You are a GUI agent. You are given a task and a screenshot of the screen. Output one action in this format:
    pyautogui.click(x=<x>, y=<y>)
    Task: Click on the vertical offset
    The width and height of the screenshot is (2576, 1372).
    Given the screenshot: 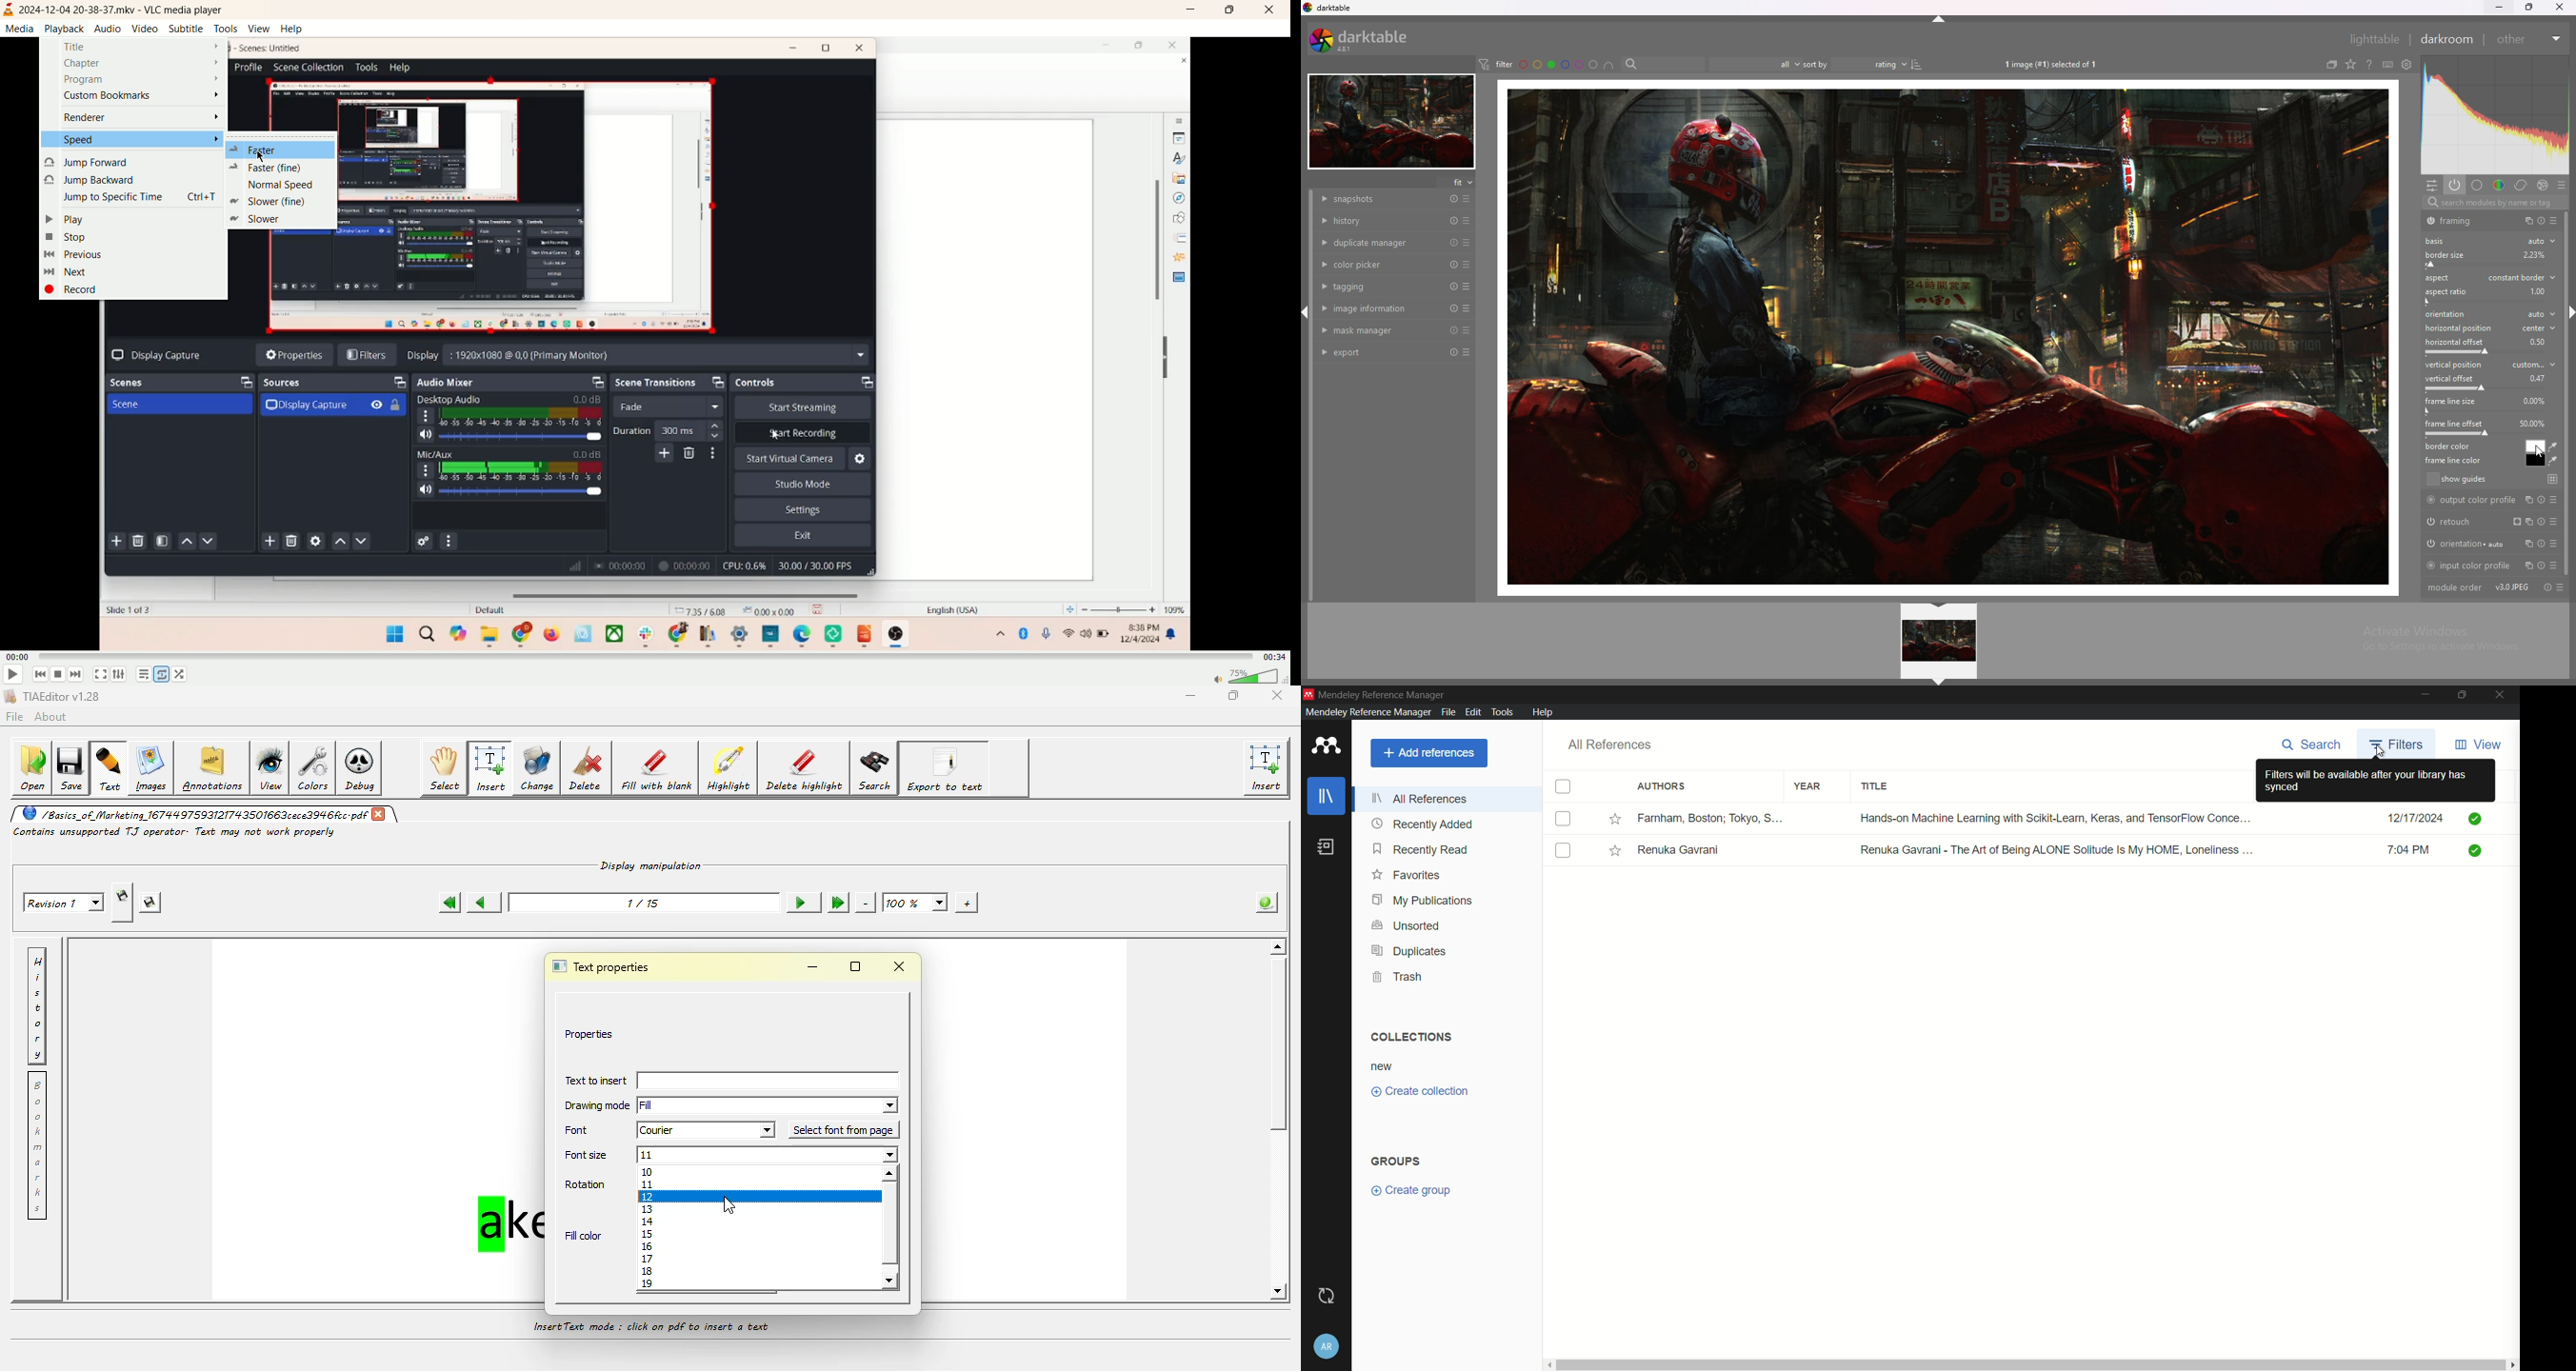 What is the action you would take?
    pyautogui.click(x=2452, y=378)
    